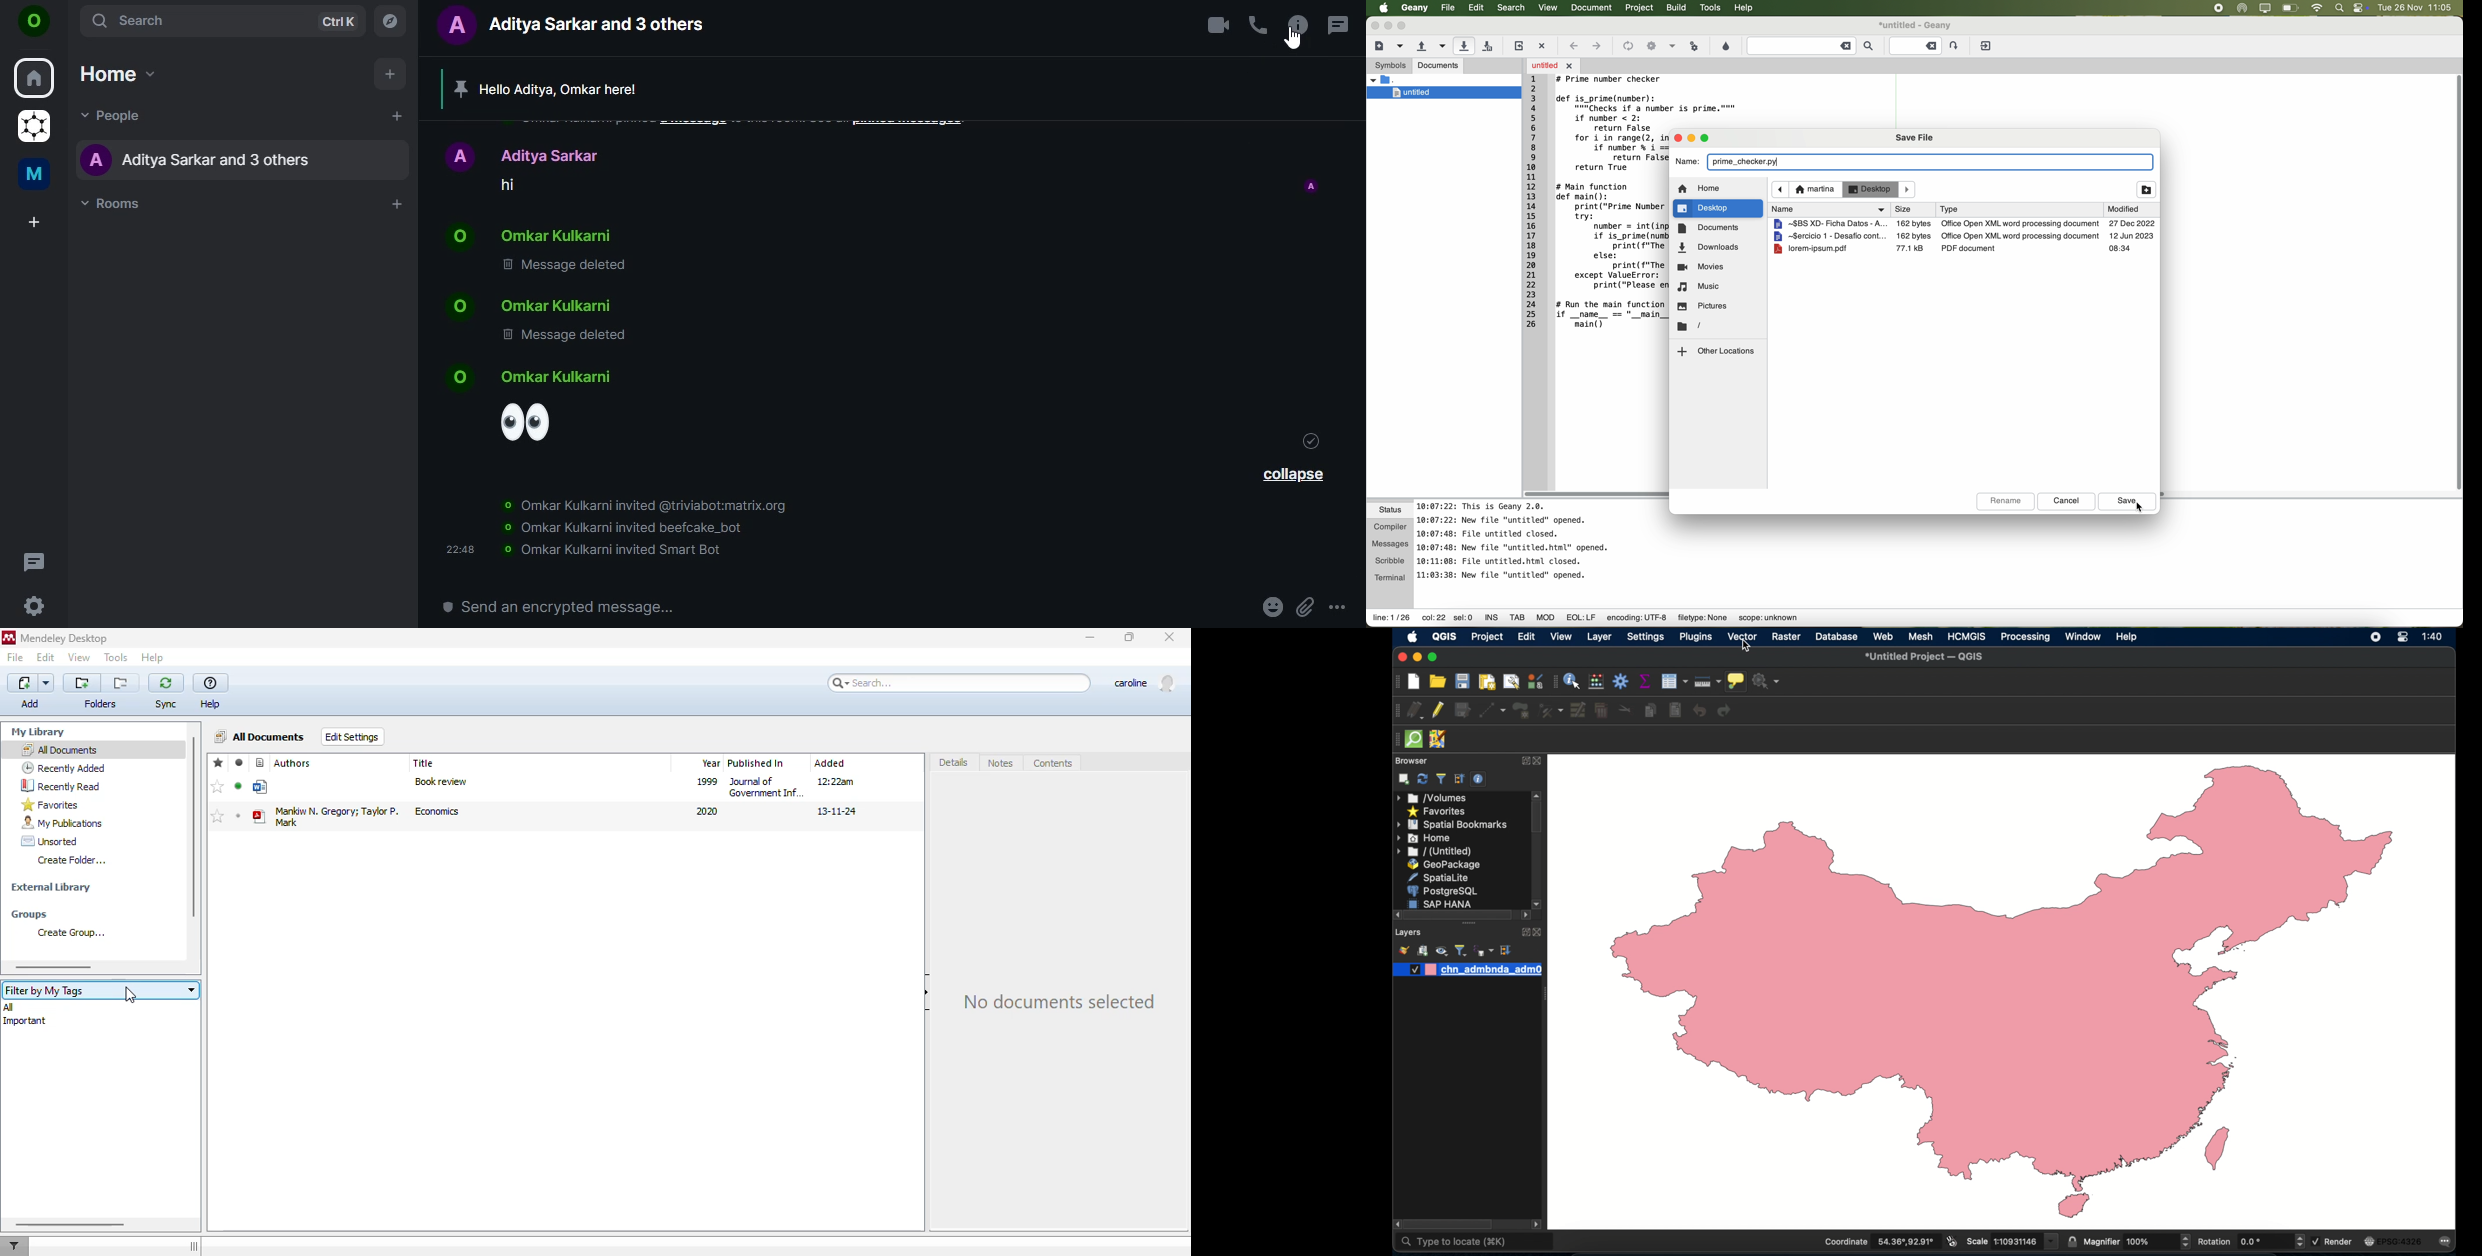 The image size is (2492, 1260). What do you see at coordinates (62, 823) in the screenshot?
I see `my publications` at bounding box center [62, 823].